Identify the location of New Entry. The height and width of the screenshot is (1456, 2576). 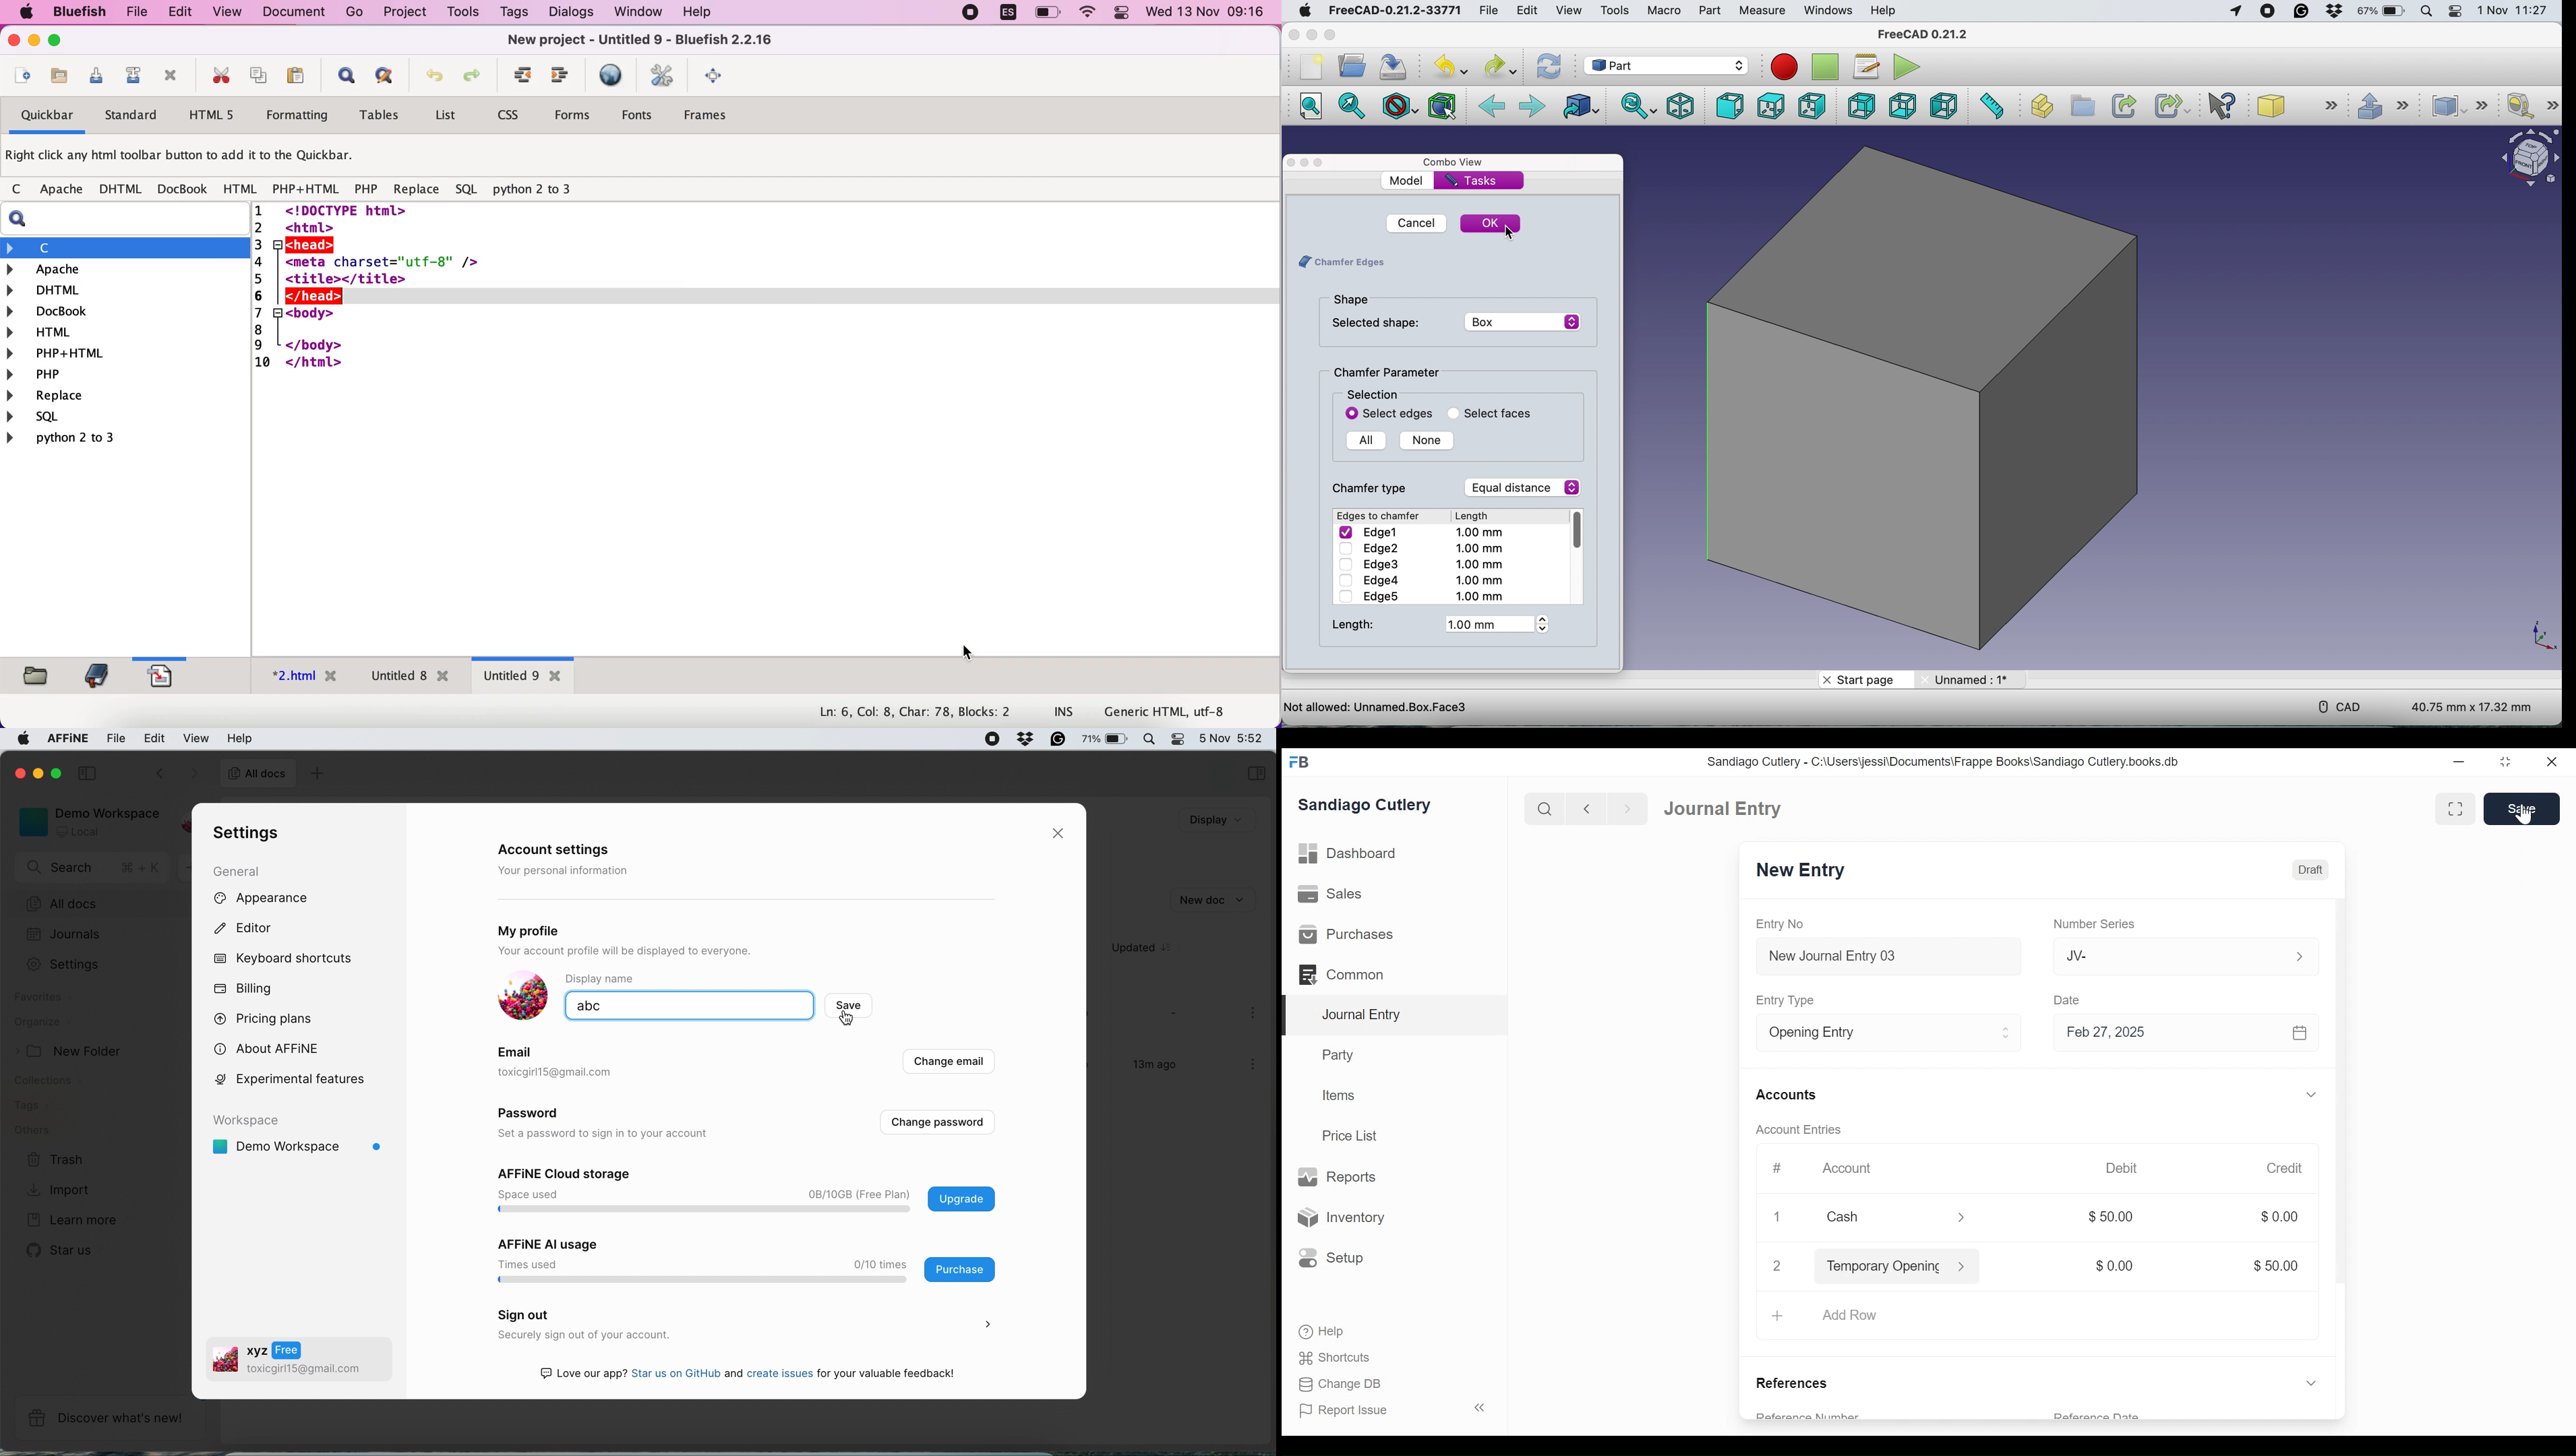
(1801, 871).